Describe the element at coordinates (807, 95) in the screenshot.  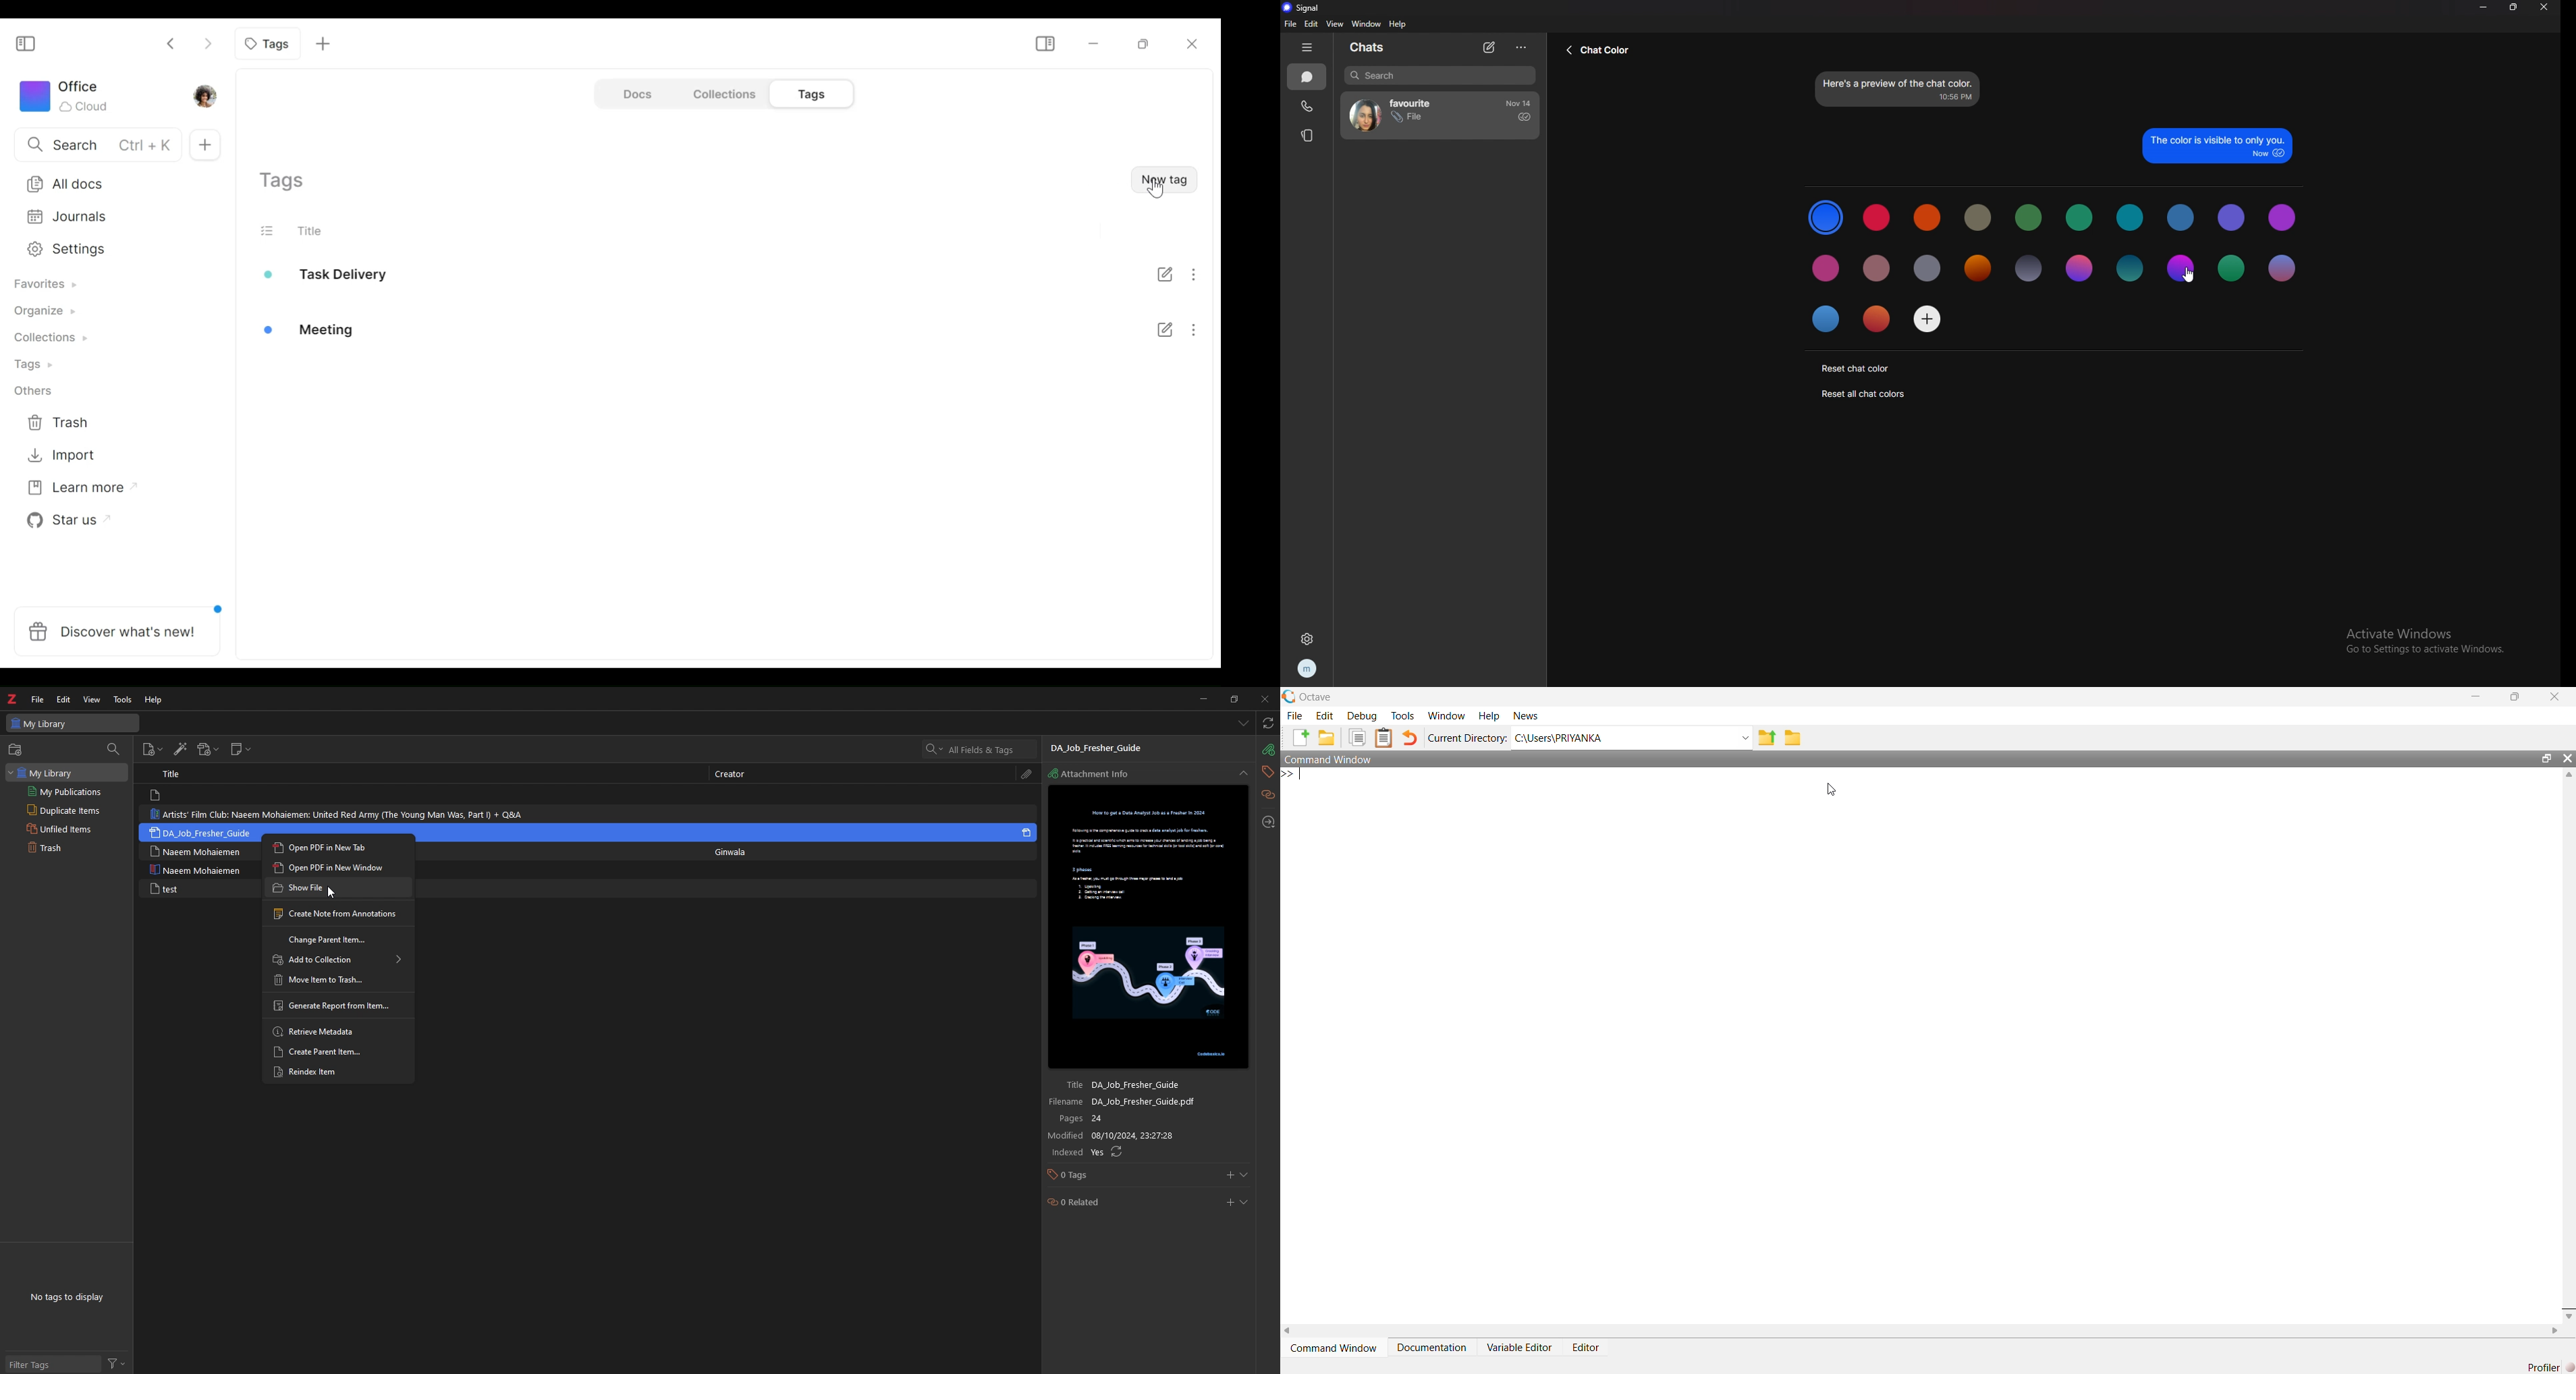
I see `Tags` at that location.